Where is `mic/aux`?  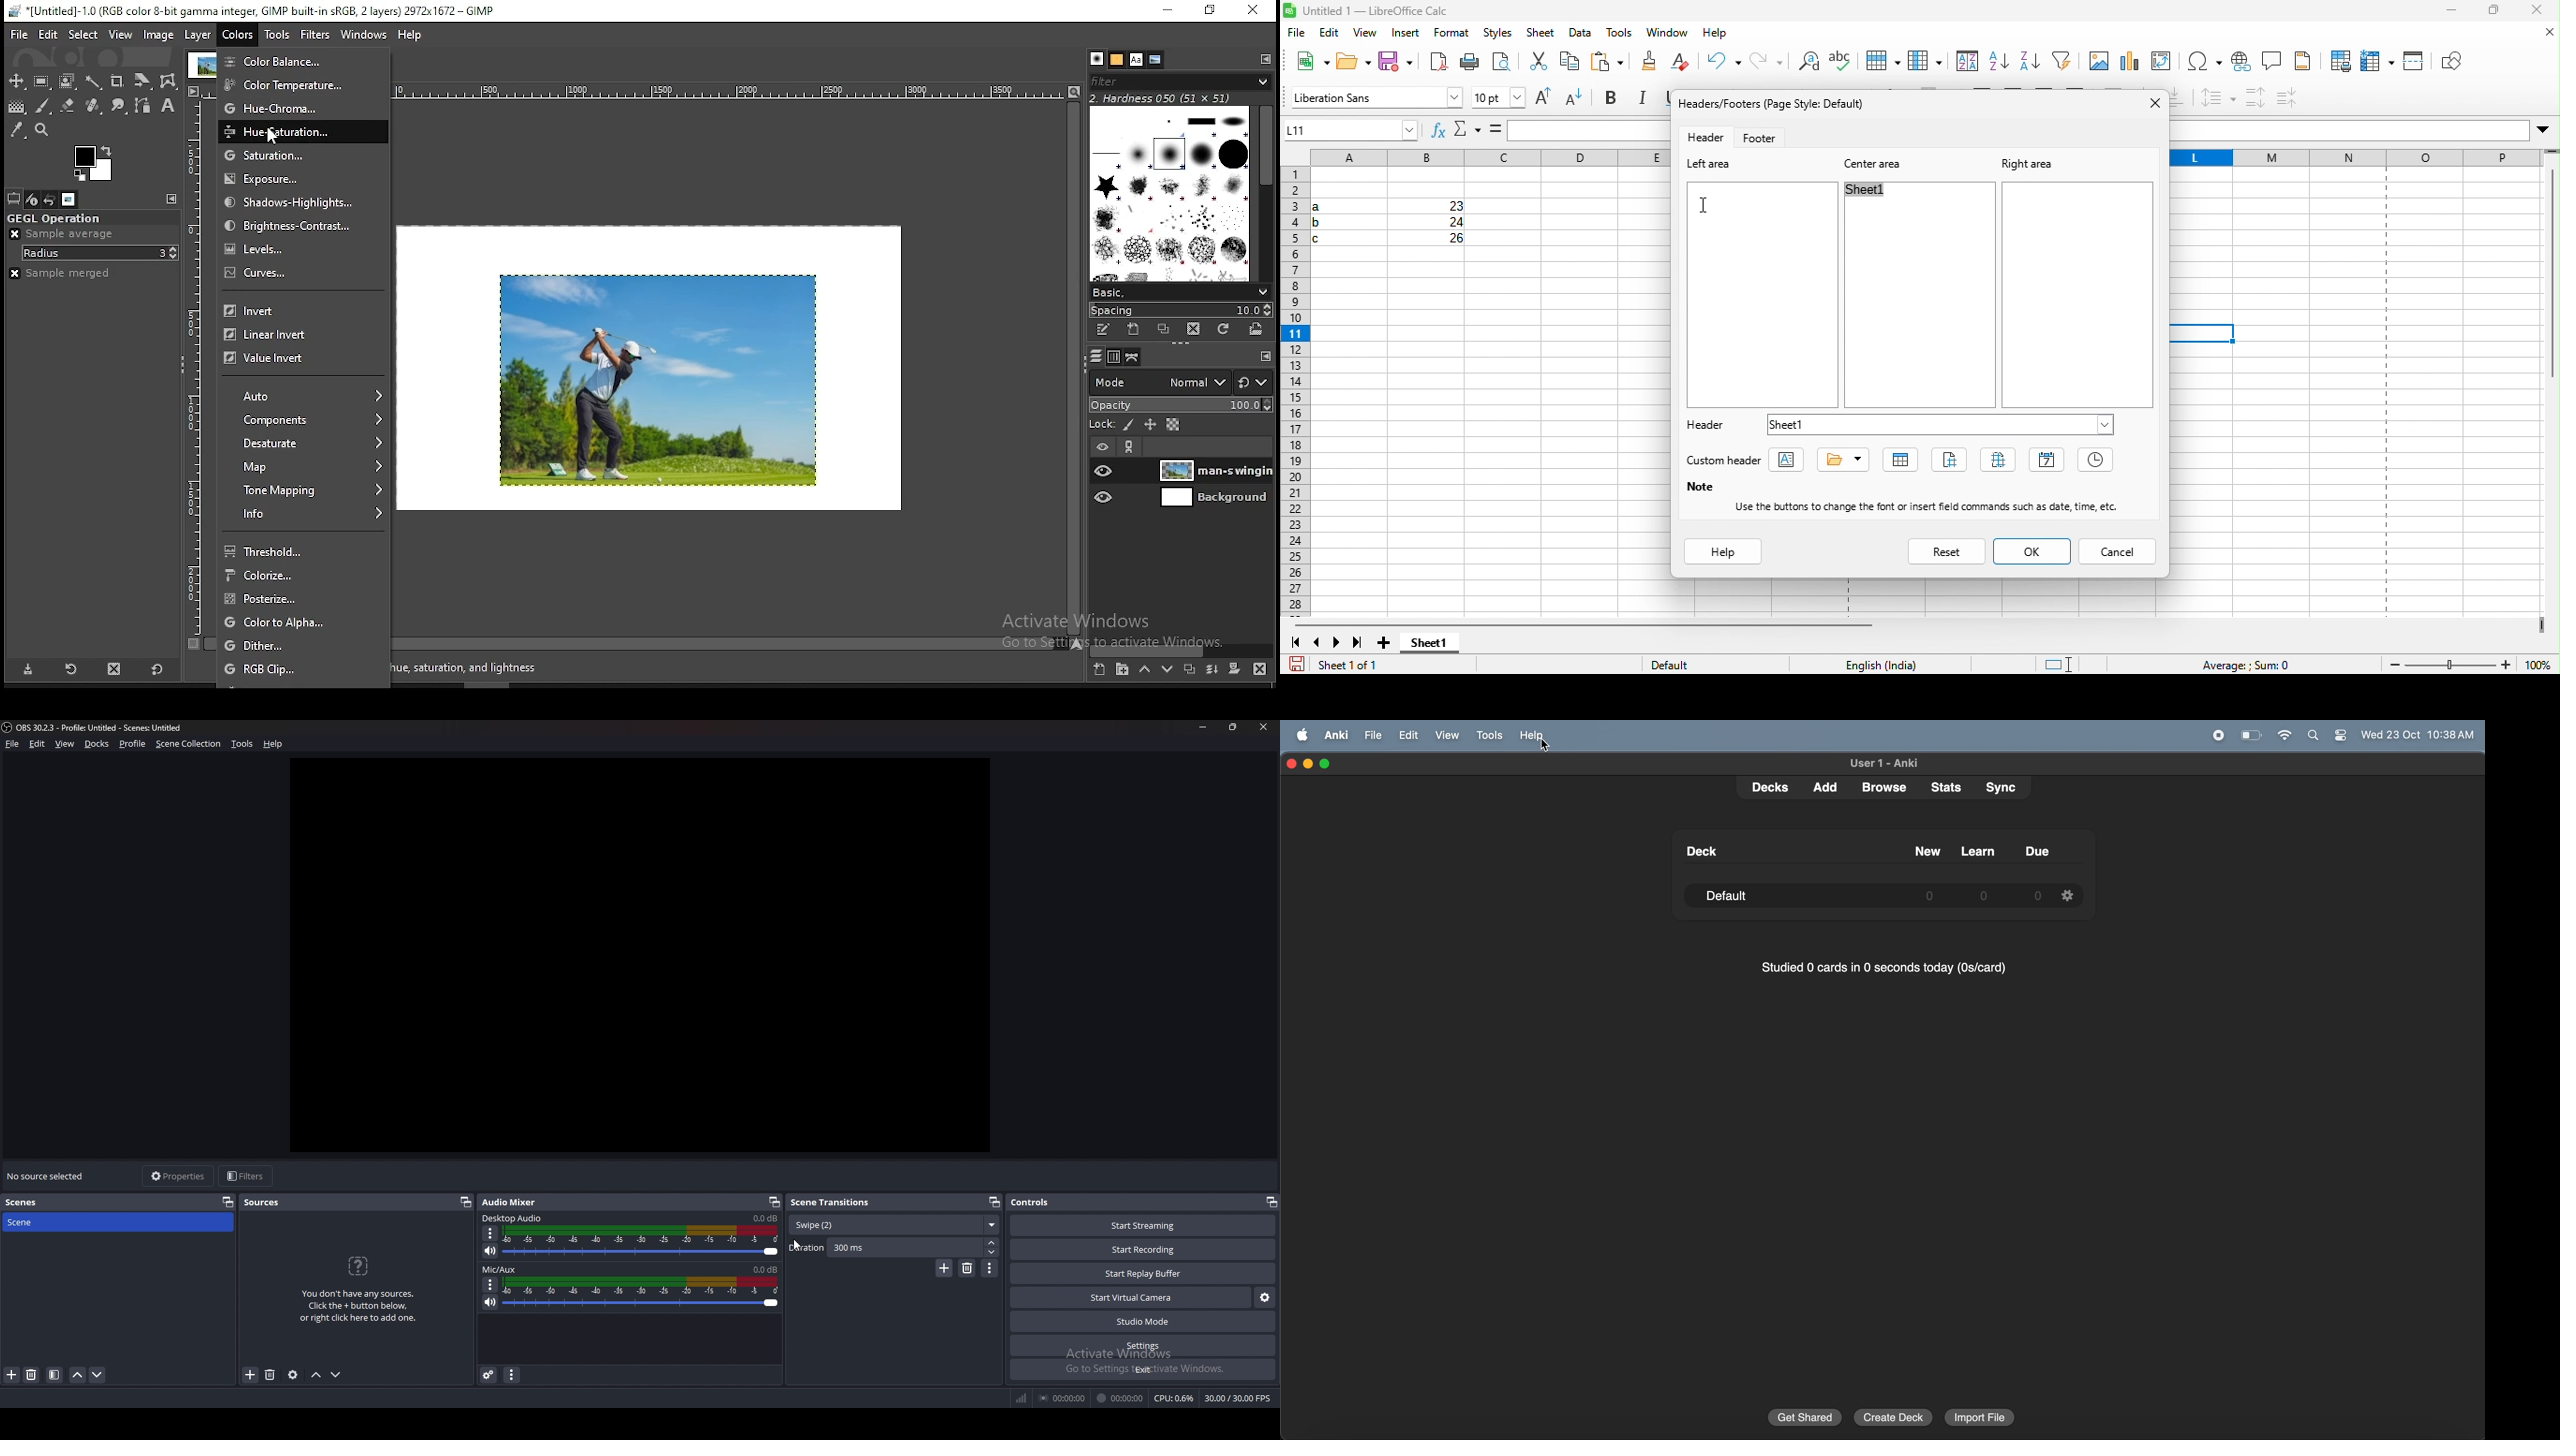 mic/aux is located at coordinates (502, 1268).